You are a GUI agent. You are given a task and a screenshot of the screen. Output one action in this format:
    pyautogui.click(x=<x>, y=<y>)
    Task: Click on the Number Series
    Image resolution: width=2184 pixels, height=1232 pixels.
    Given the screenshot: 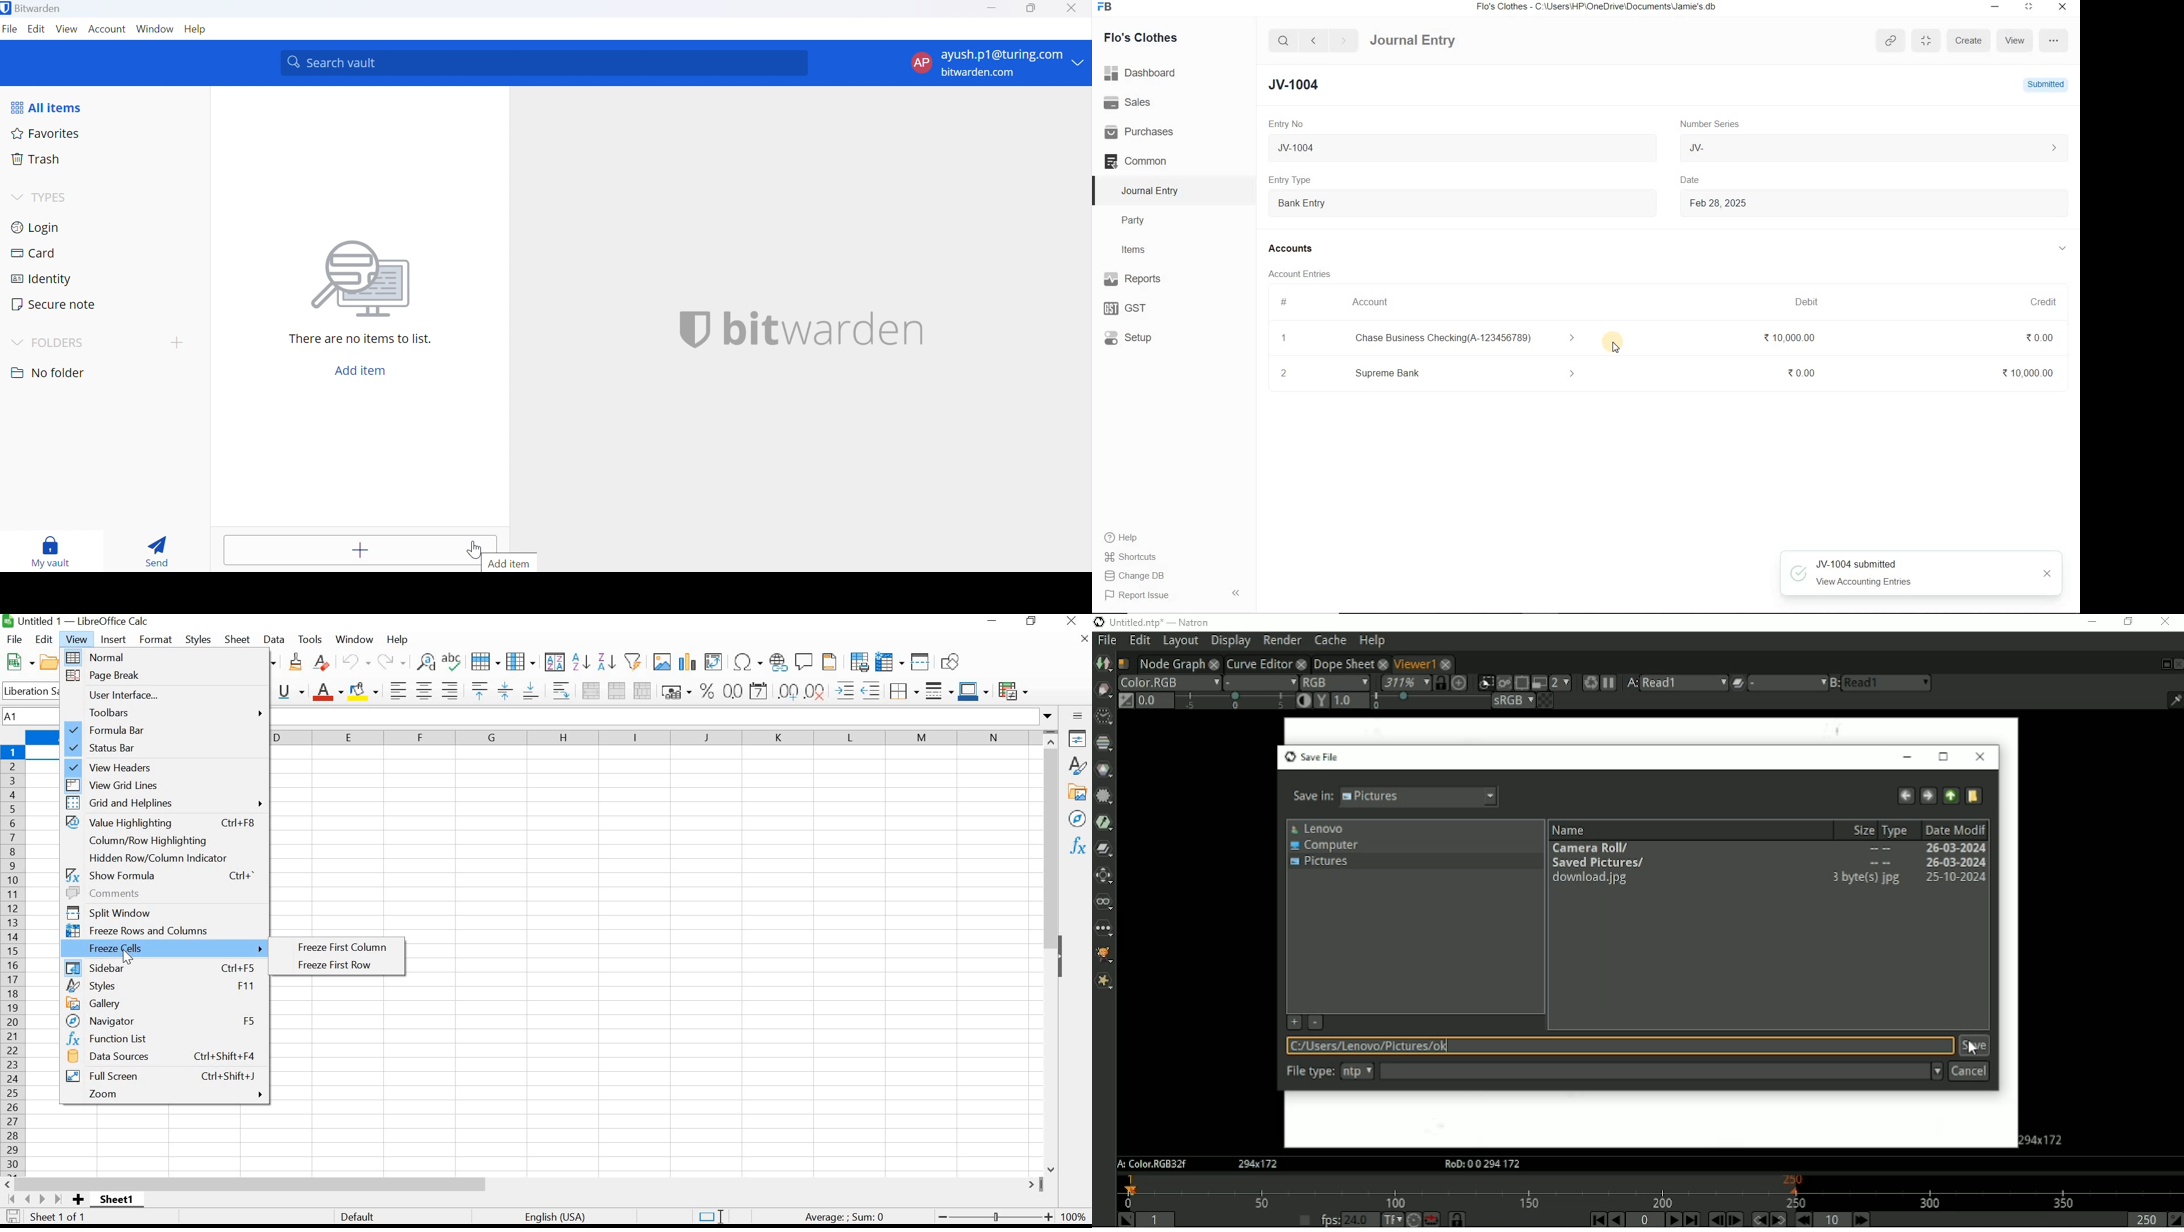 What is the action you would take?
    pyautogui.click(x=1701, y=124)
    